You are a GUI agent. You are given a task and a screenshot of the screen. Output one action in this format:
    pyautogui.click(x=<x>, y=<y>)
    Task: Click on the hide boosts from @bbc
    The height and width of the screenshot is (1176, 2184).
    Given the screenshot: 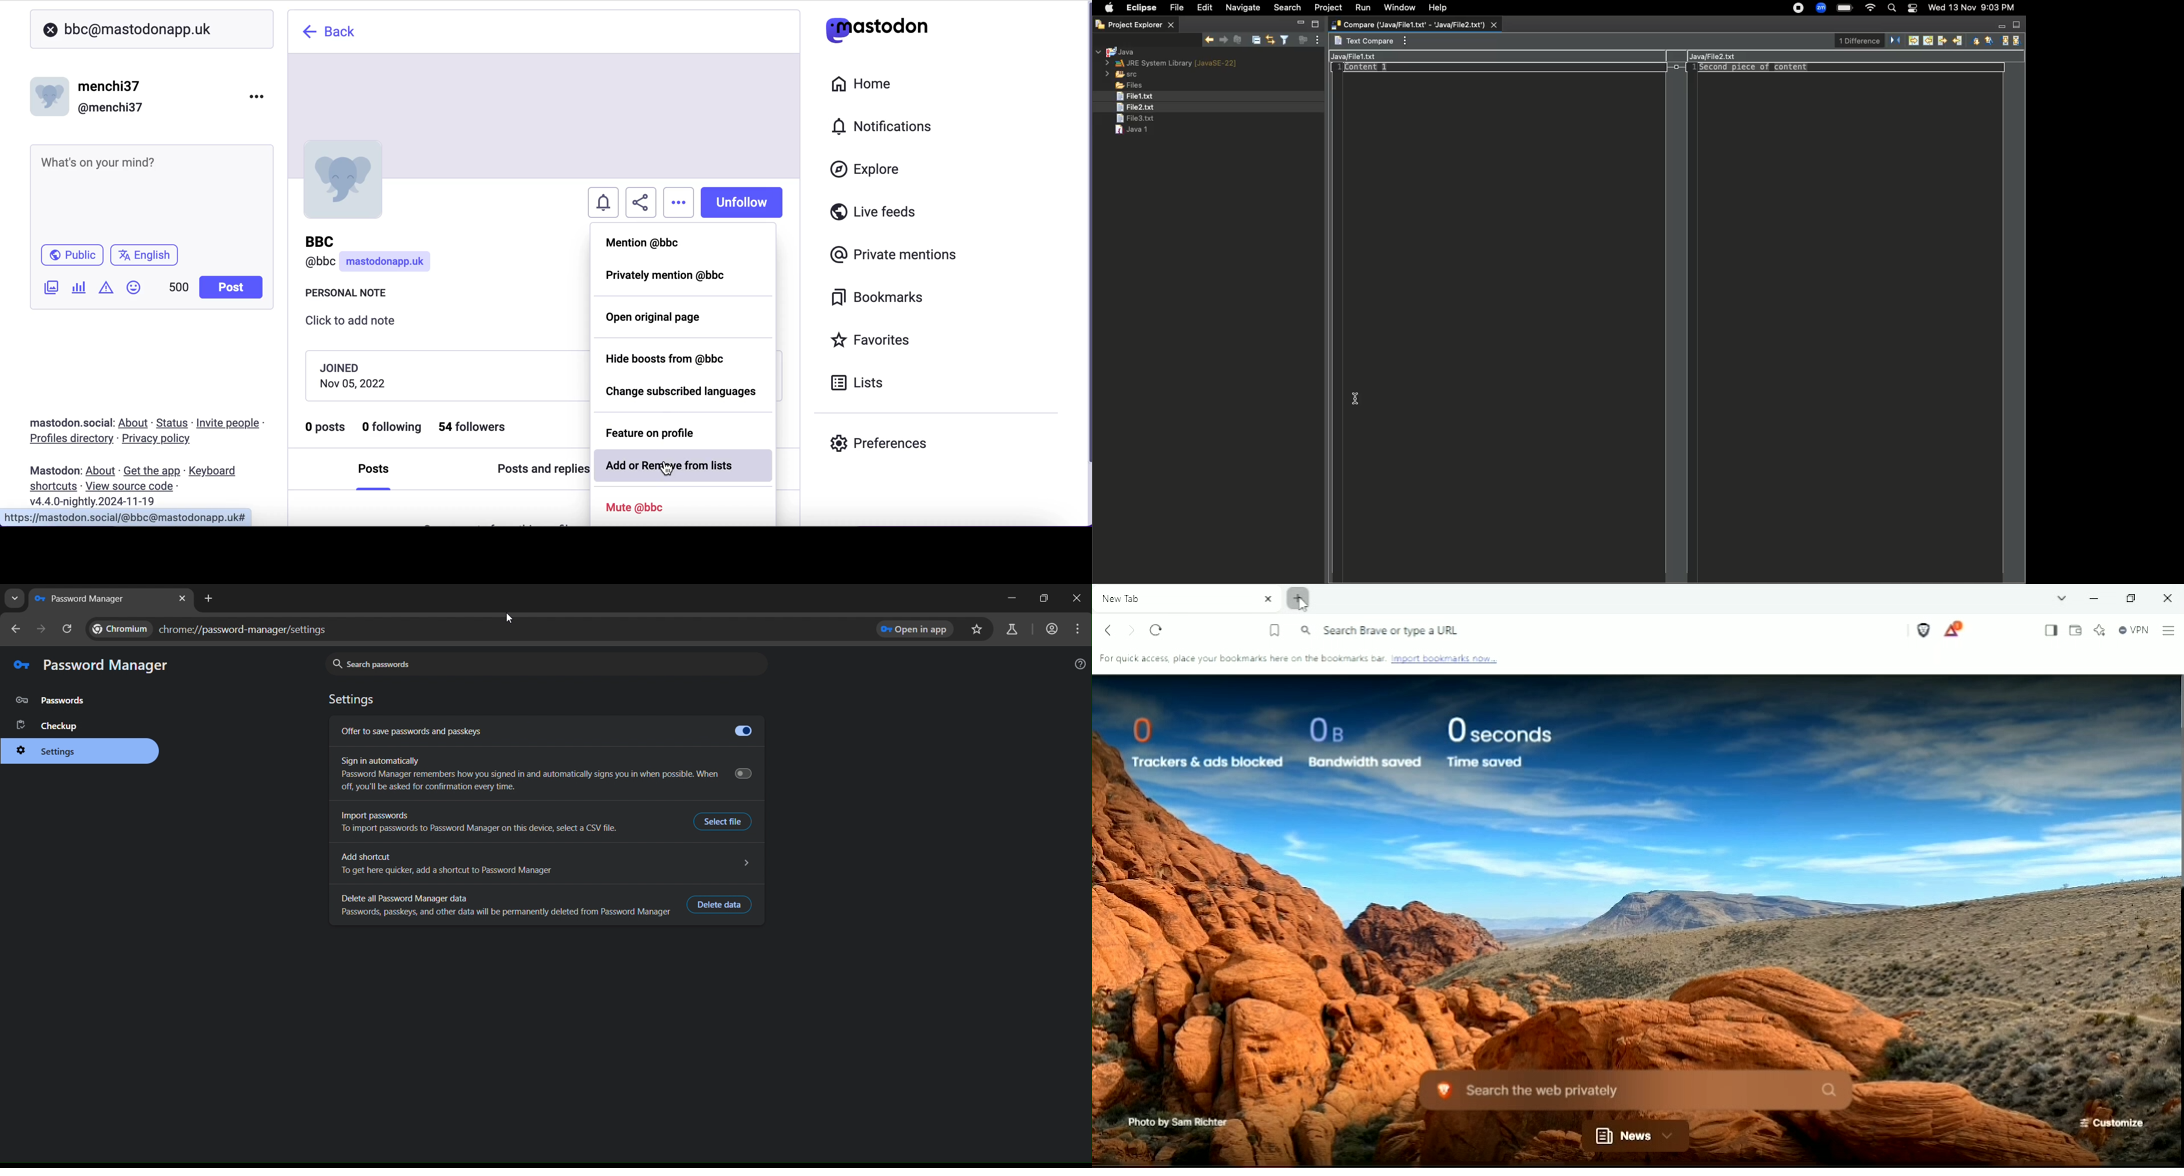 What is the action you would take?
    pyautogui.click(x=685, y=360)
    